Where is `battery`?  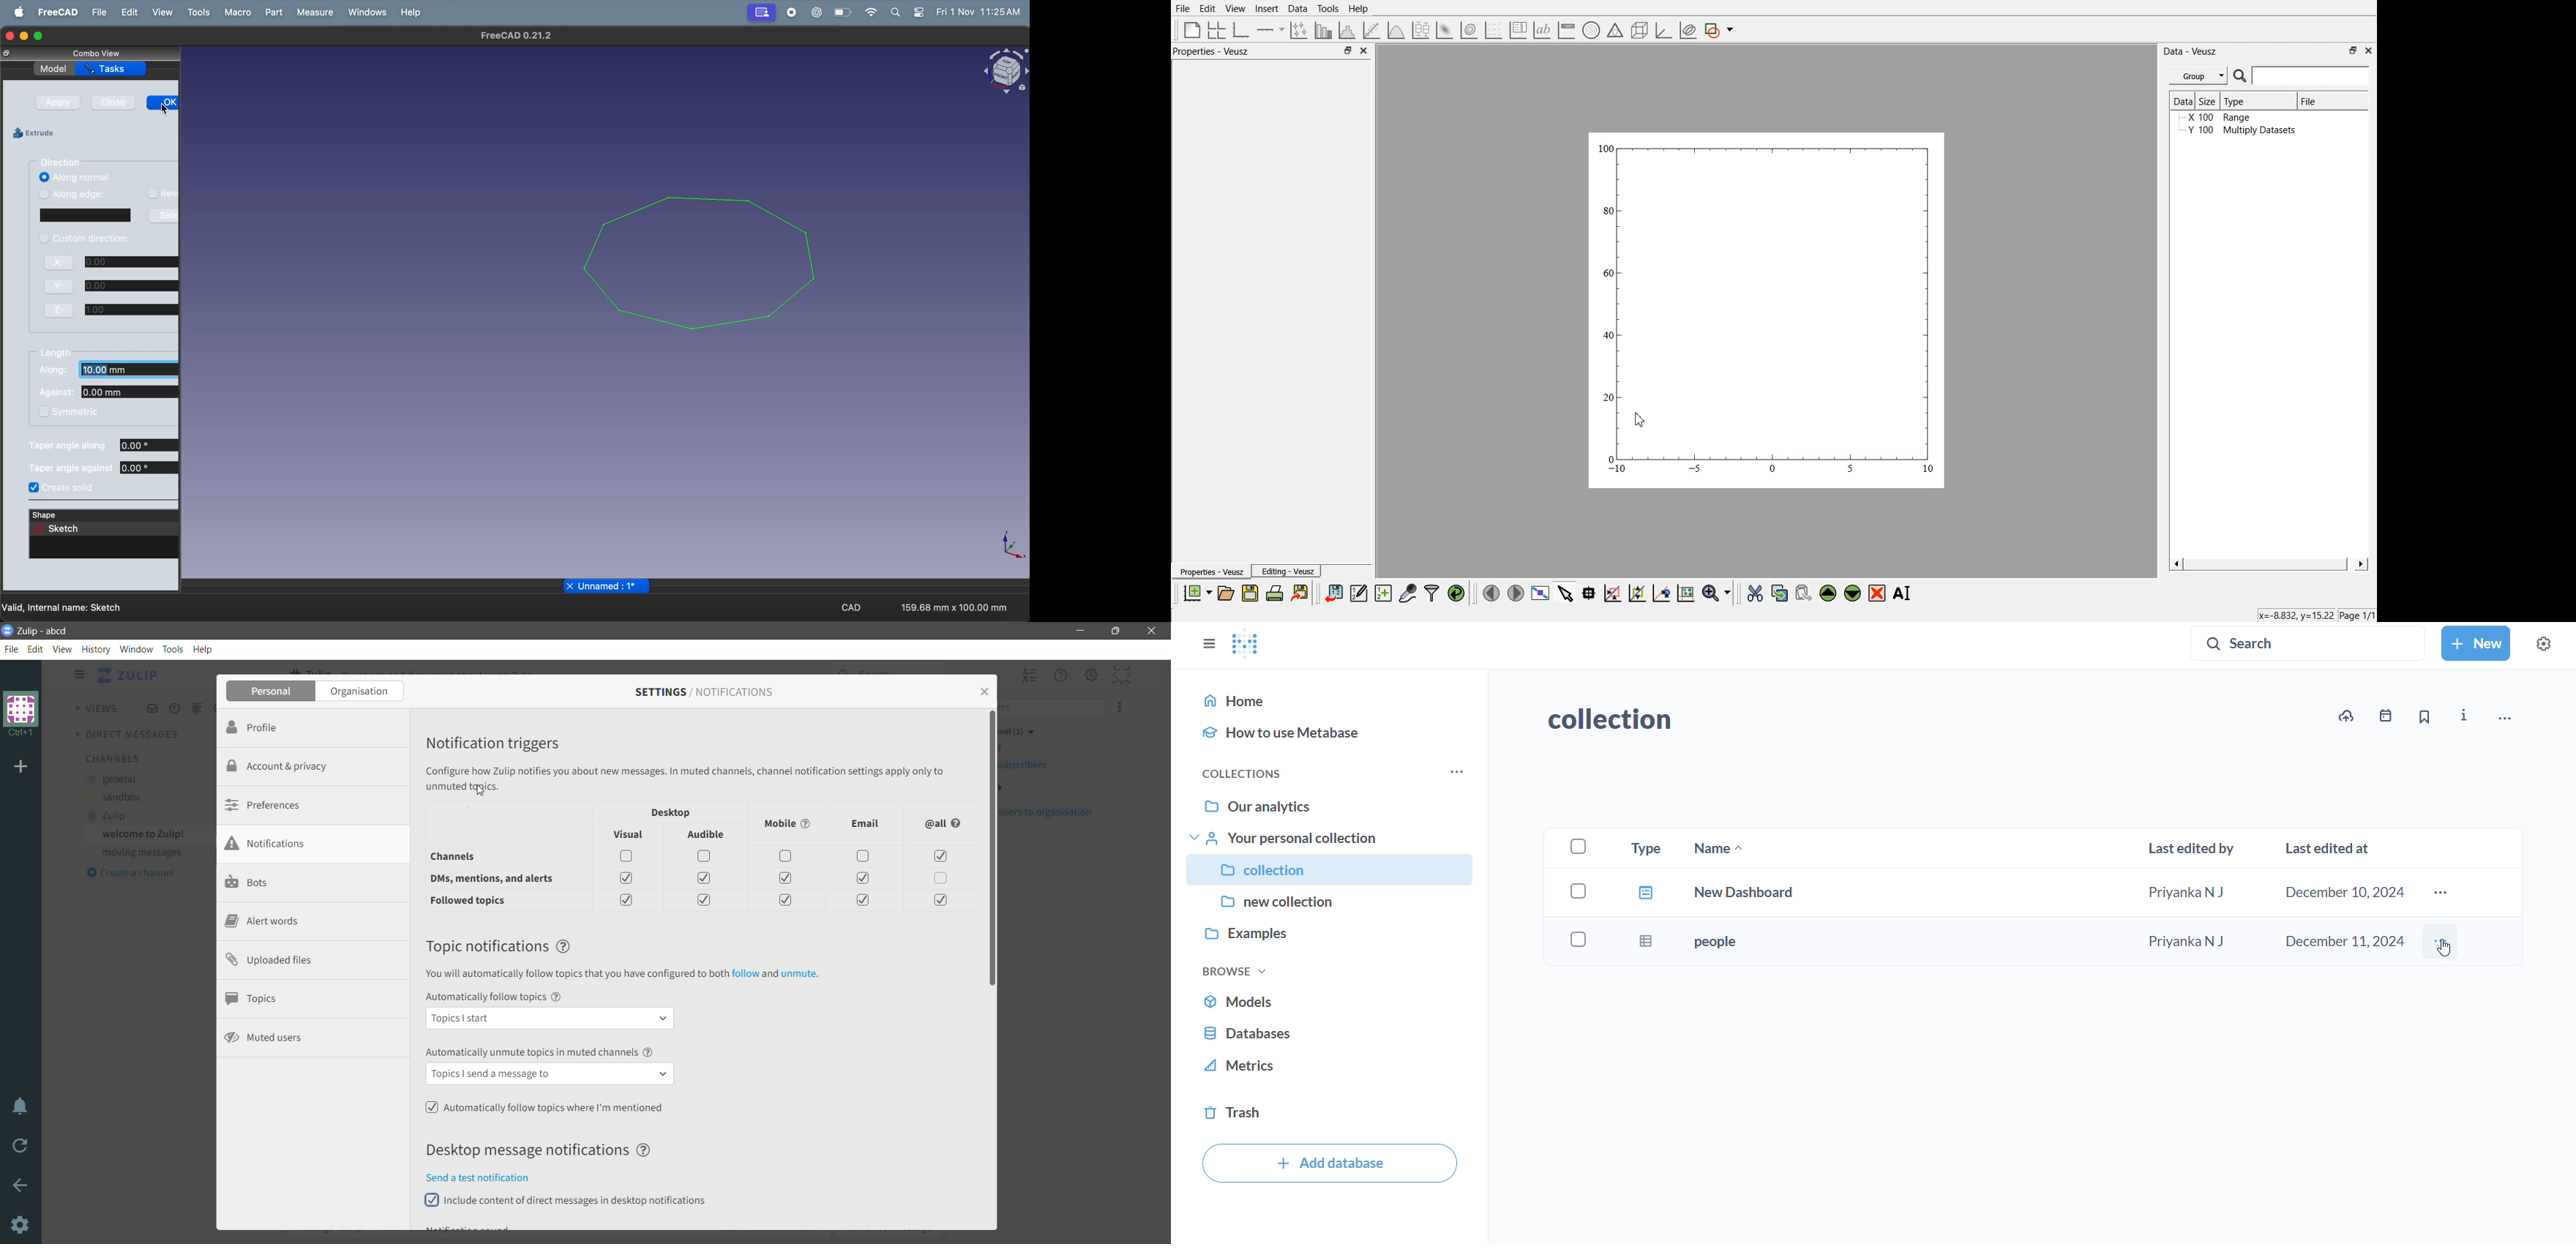 battery is located at coordinates (843, 12).